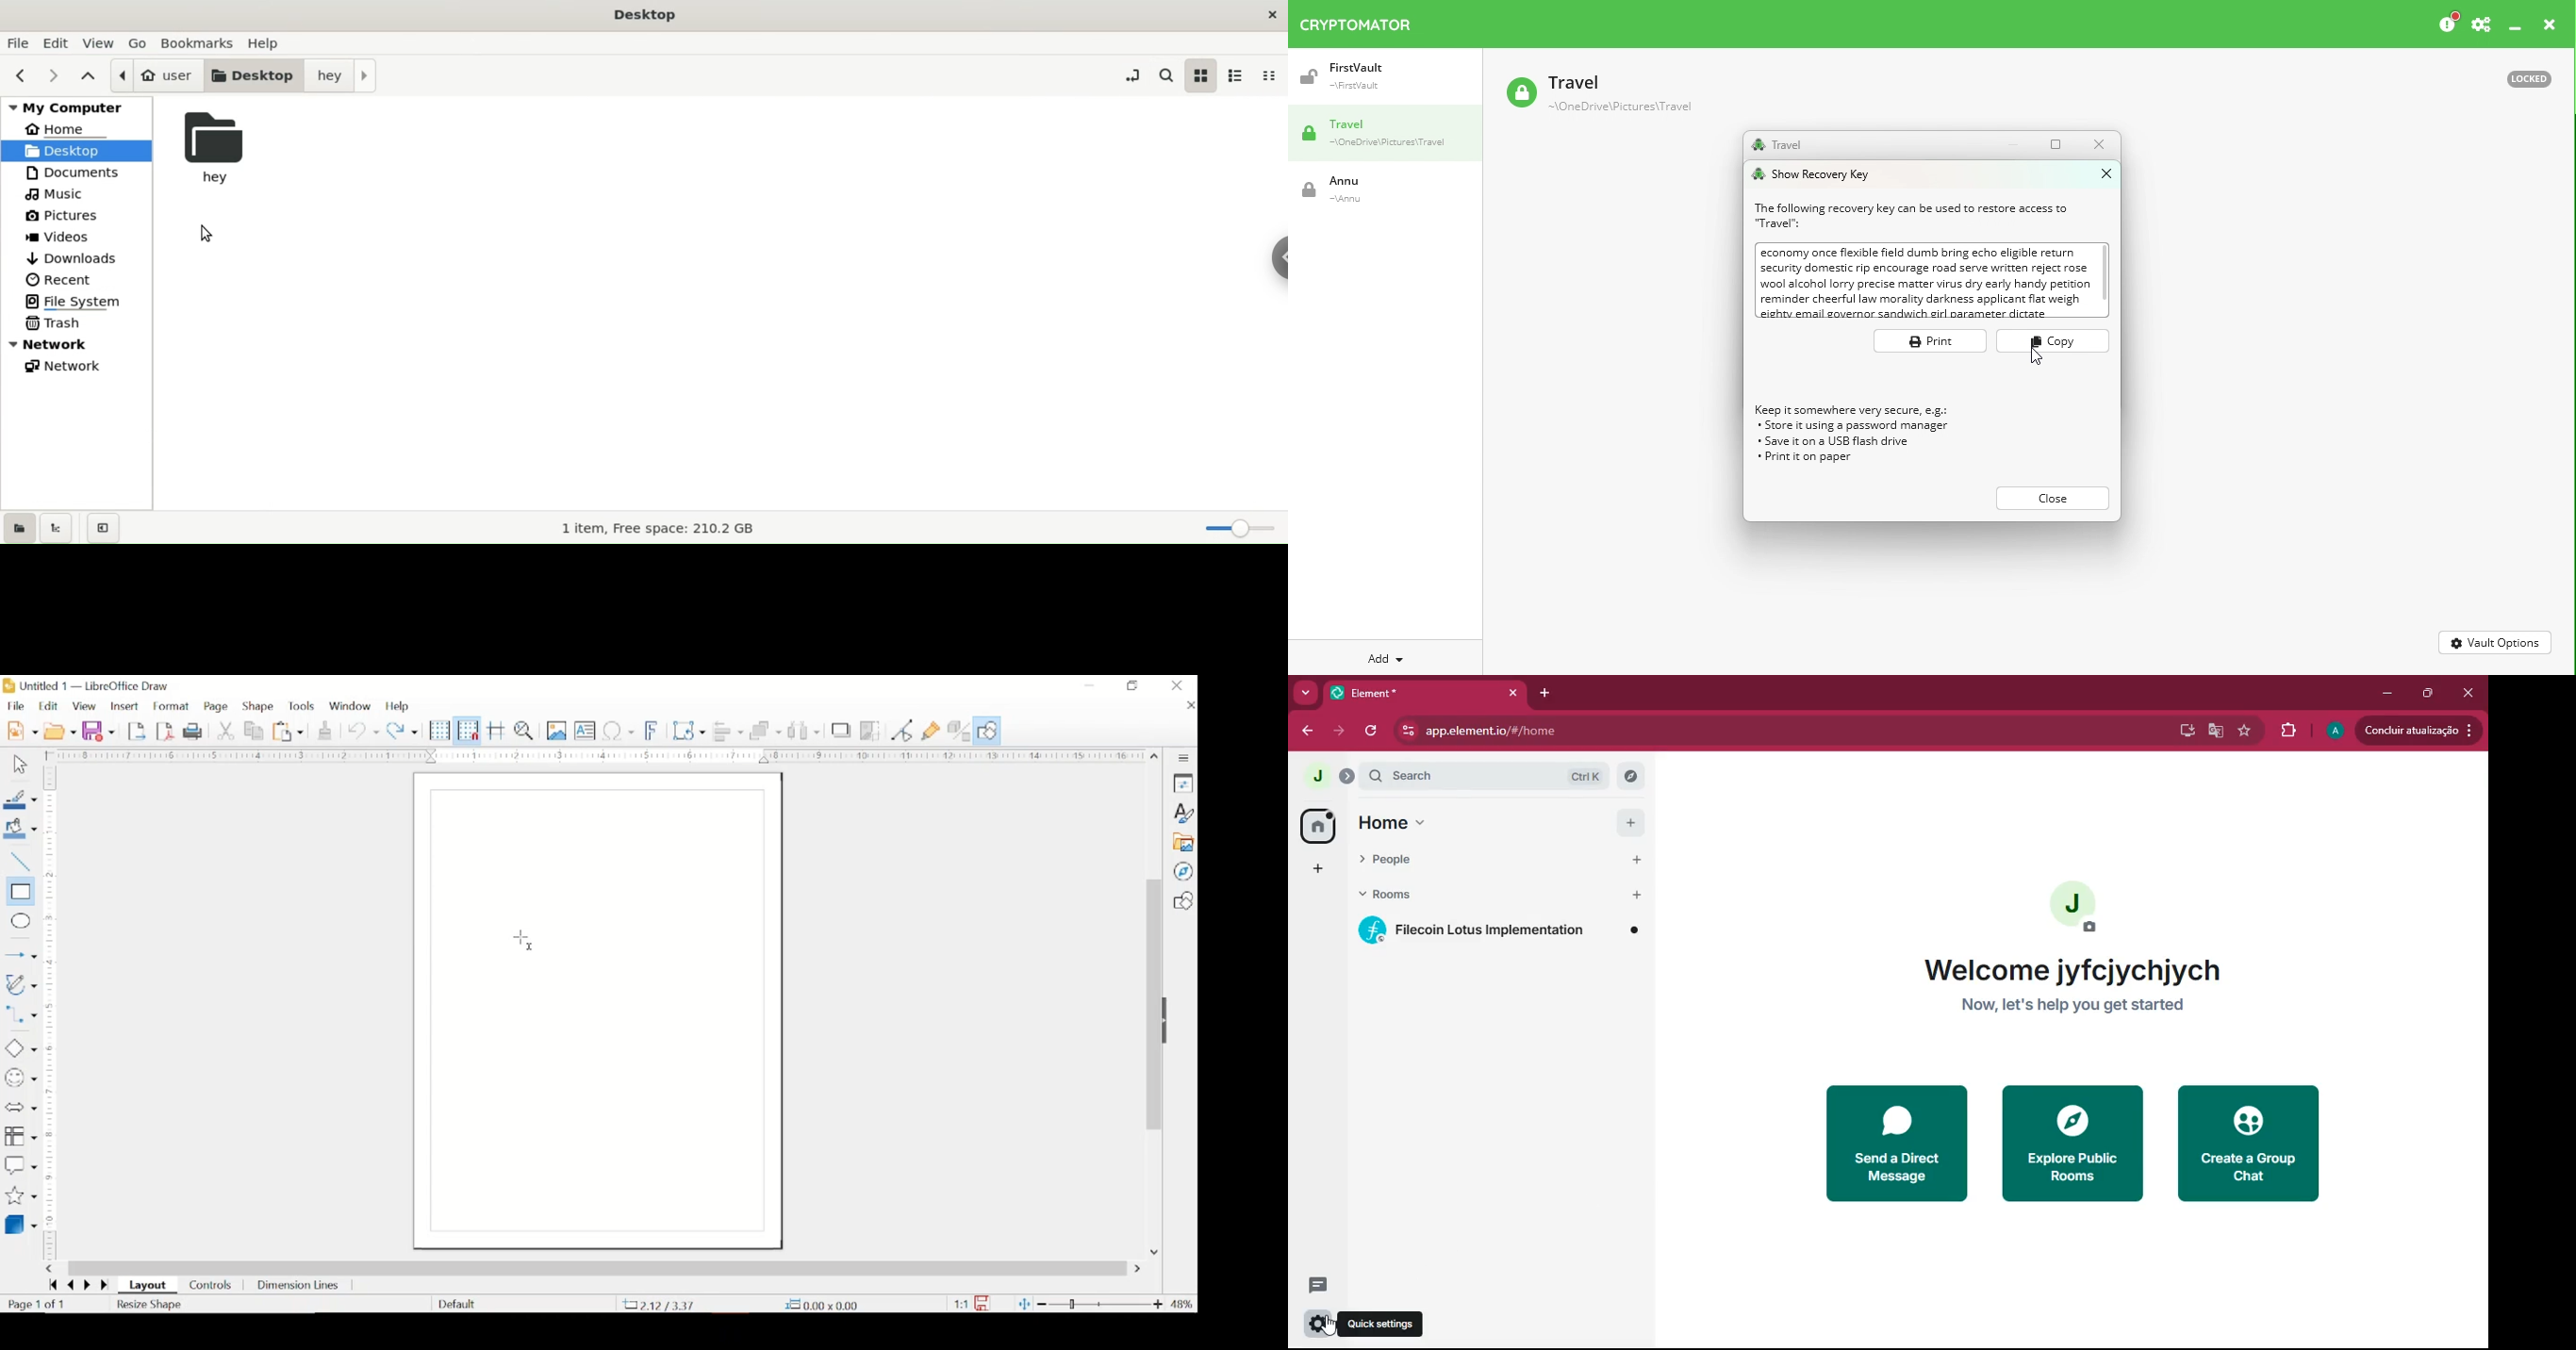  What do you see at coordinates (173, 707) in the screenshot?
I see `format` at bounding box center [173, 707].